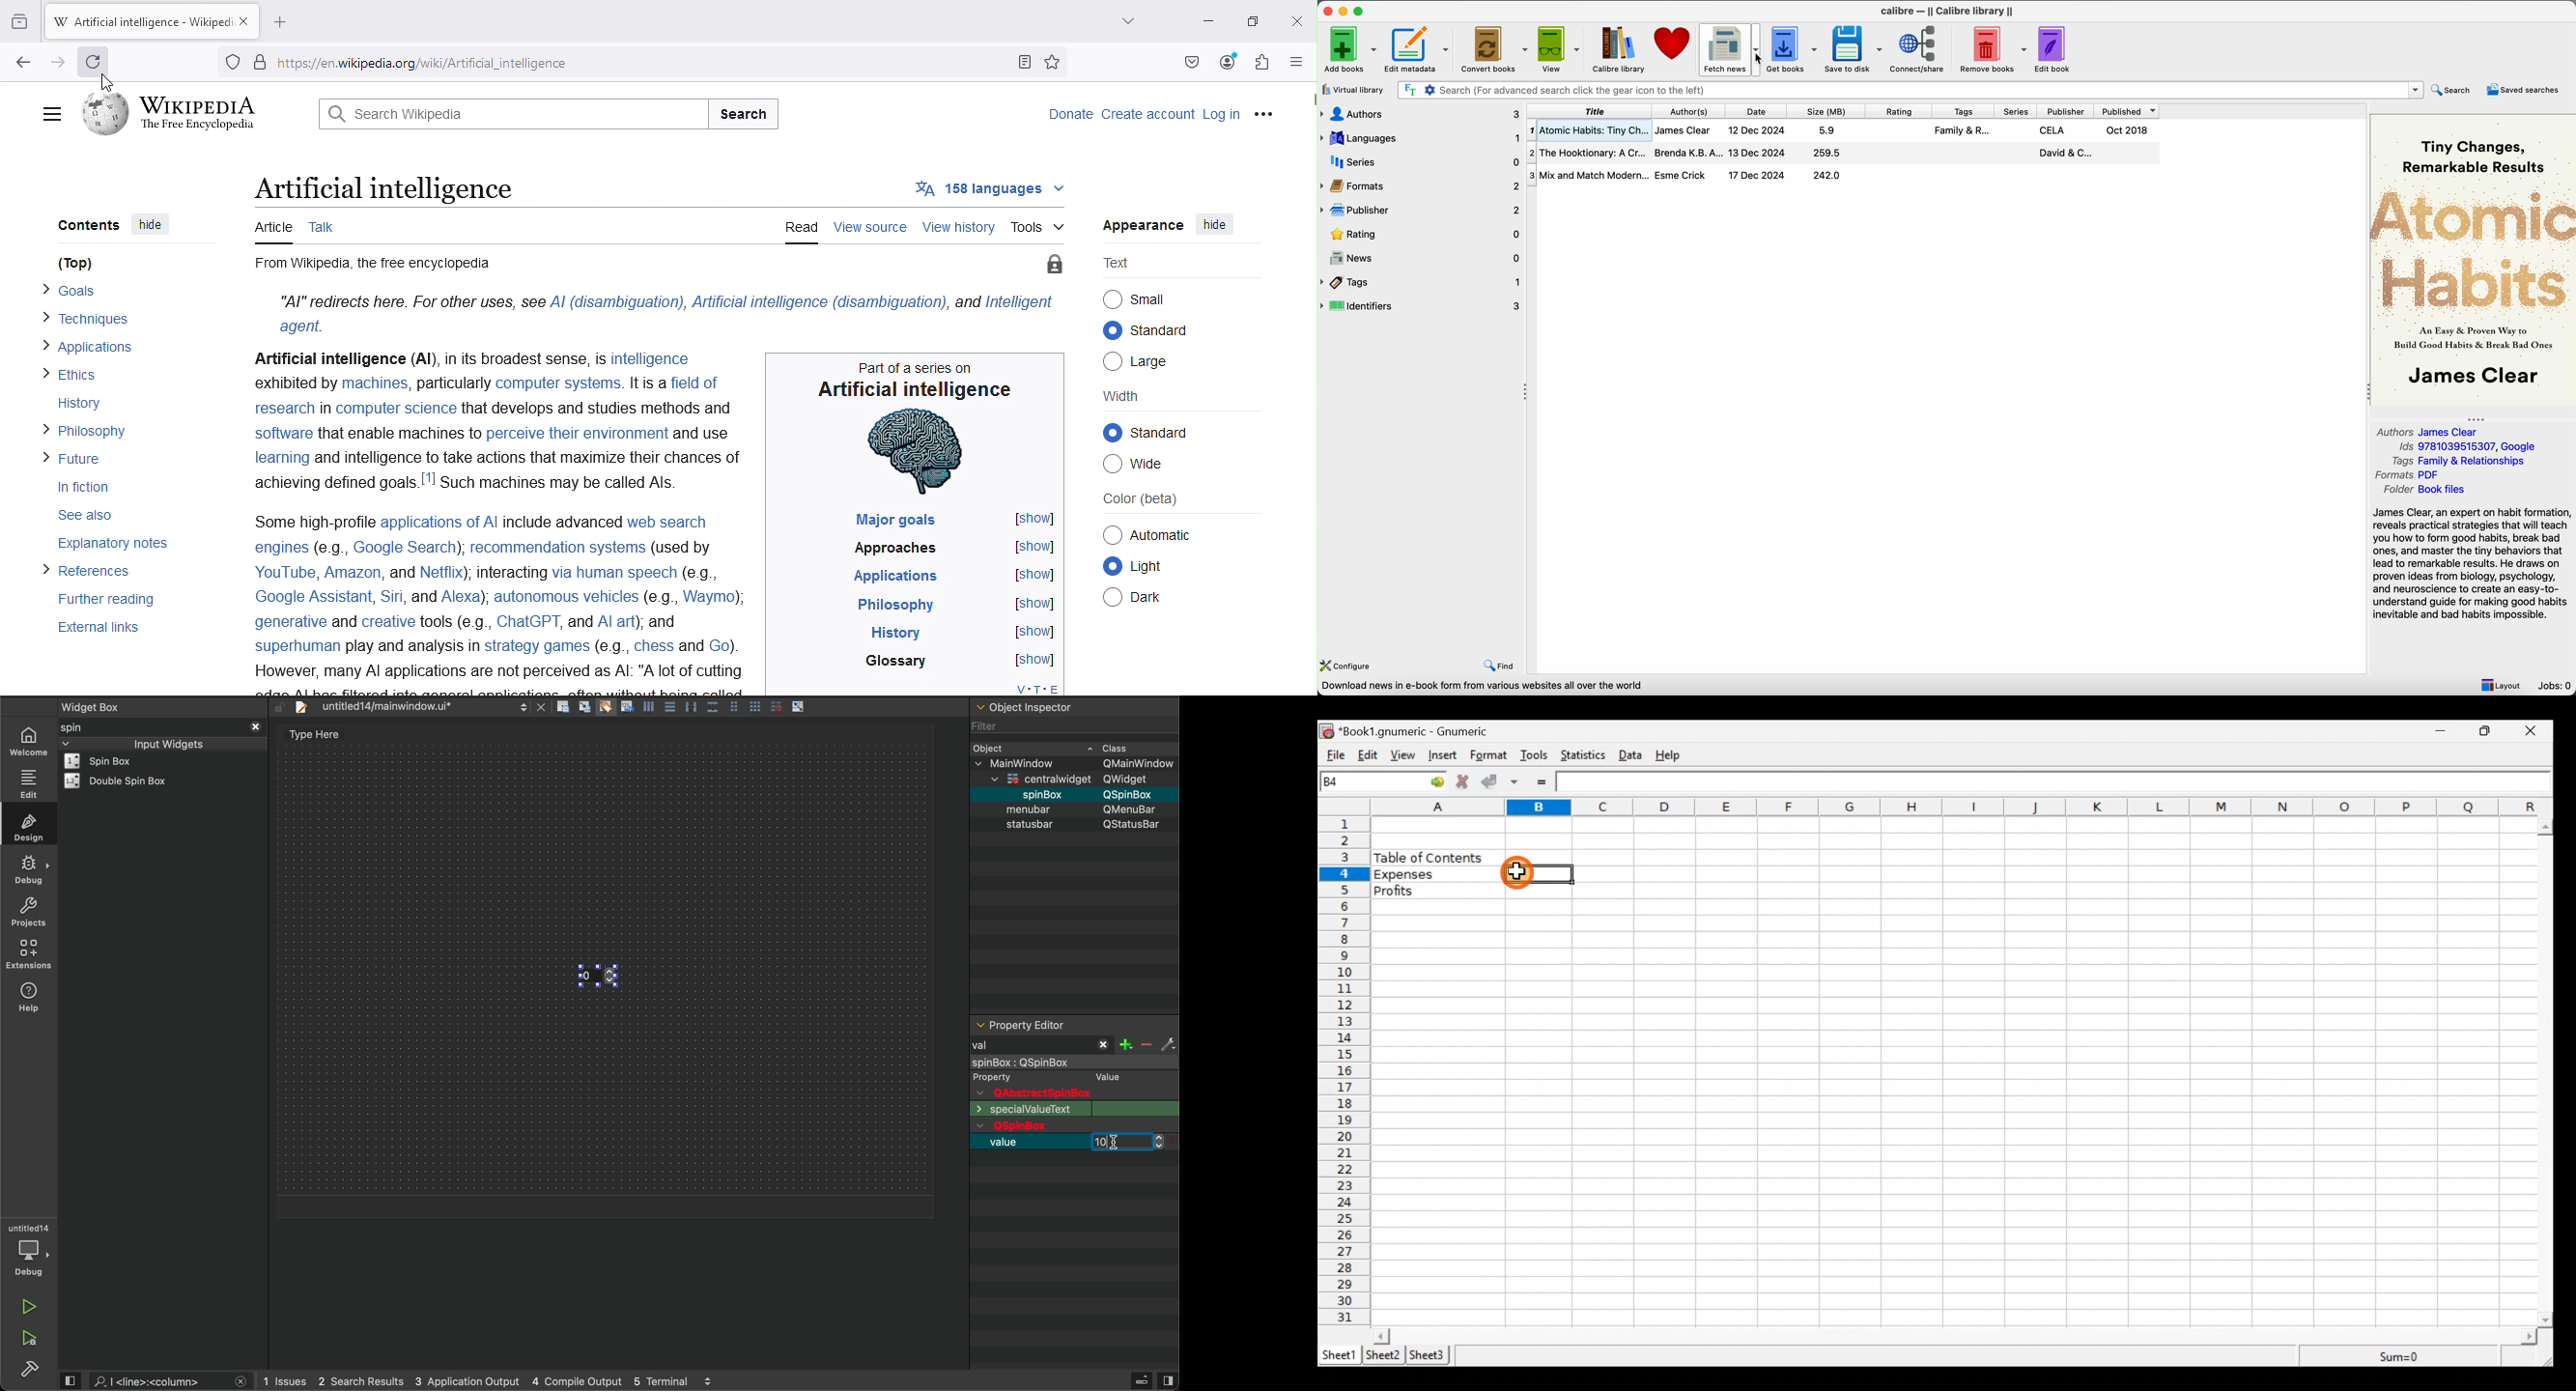 The height and width of the screenshot is (1400, 2576). What do you see at coordinates (892, 635) in the screenshot?
I see `History` at bounding box center [892, 635].